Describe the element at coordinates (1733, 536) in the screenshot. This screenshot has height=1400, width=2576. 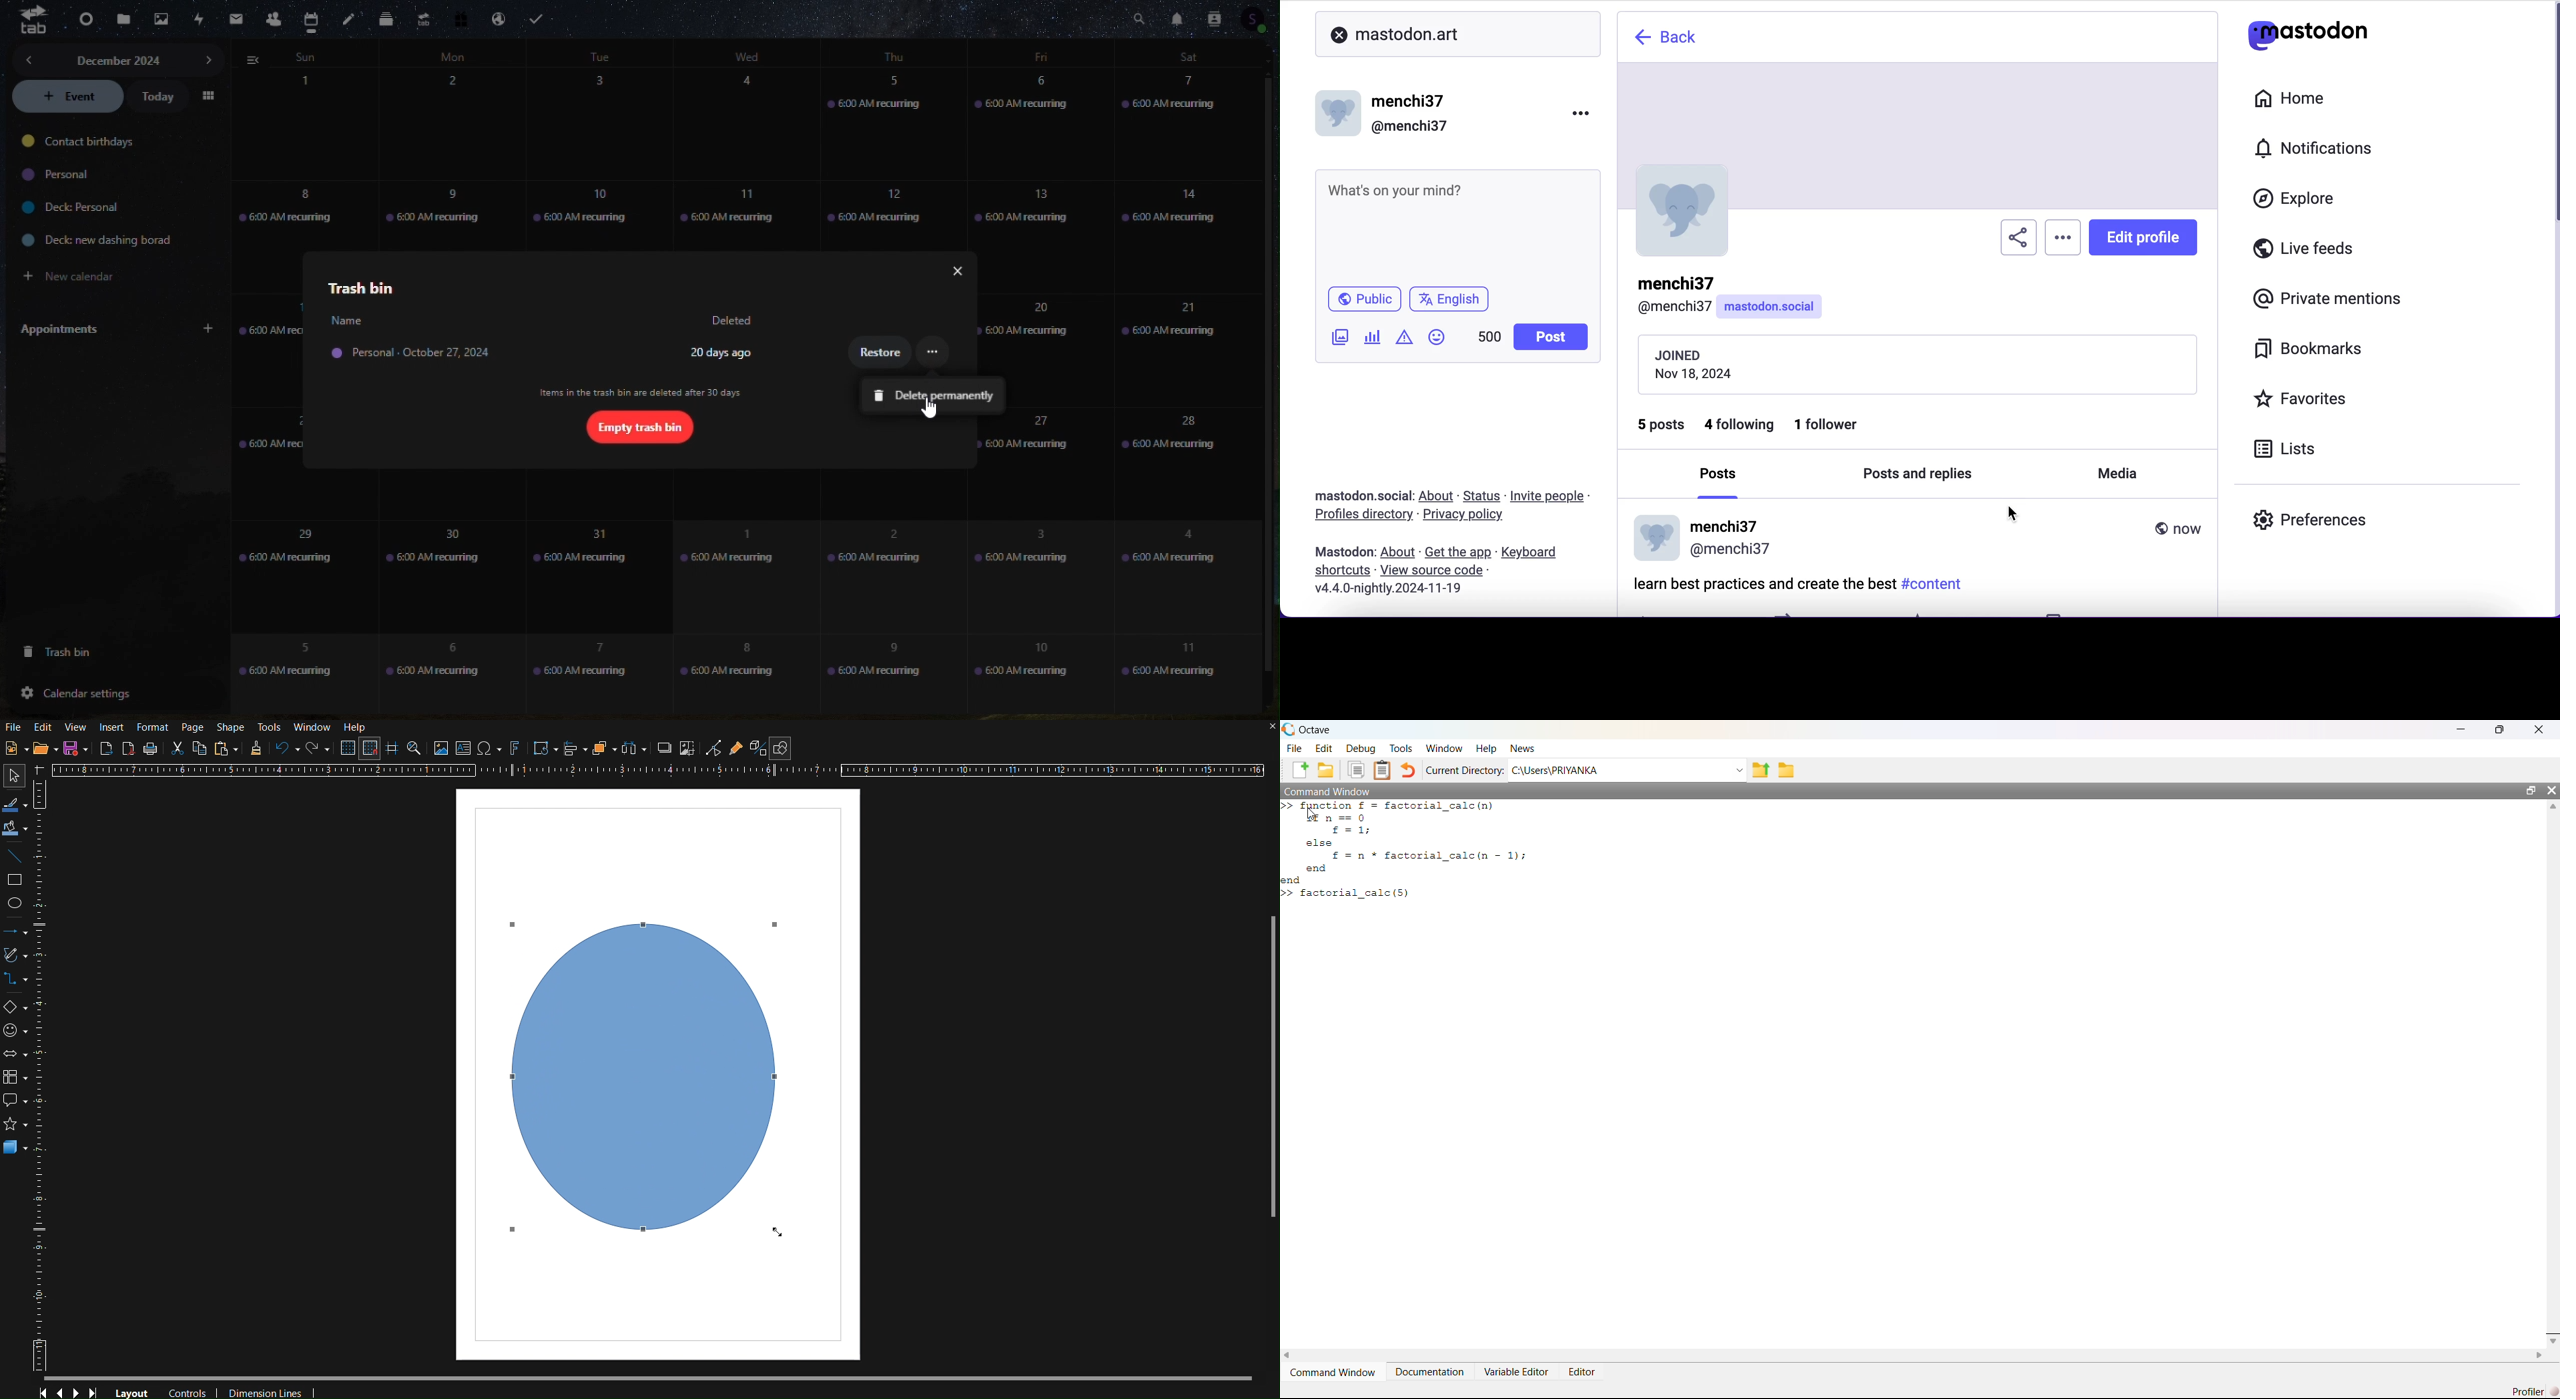
I see `menchi37` at that location.